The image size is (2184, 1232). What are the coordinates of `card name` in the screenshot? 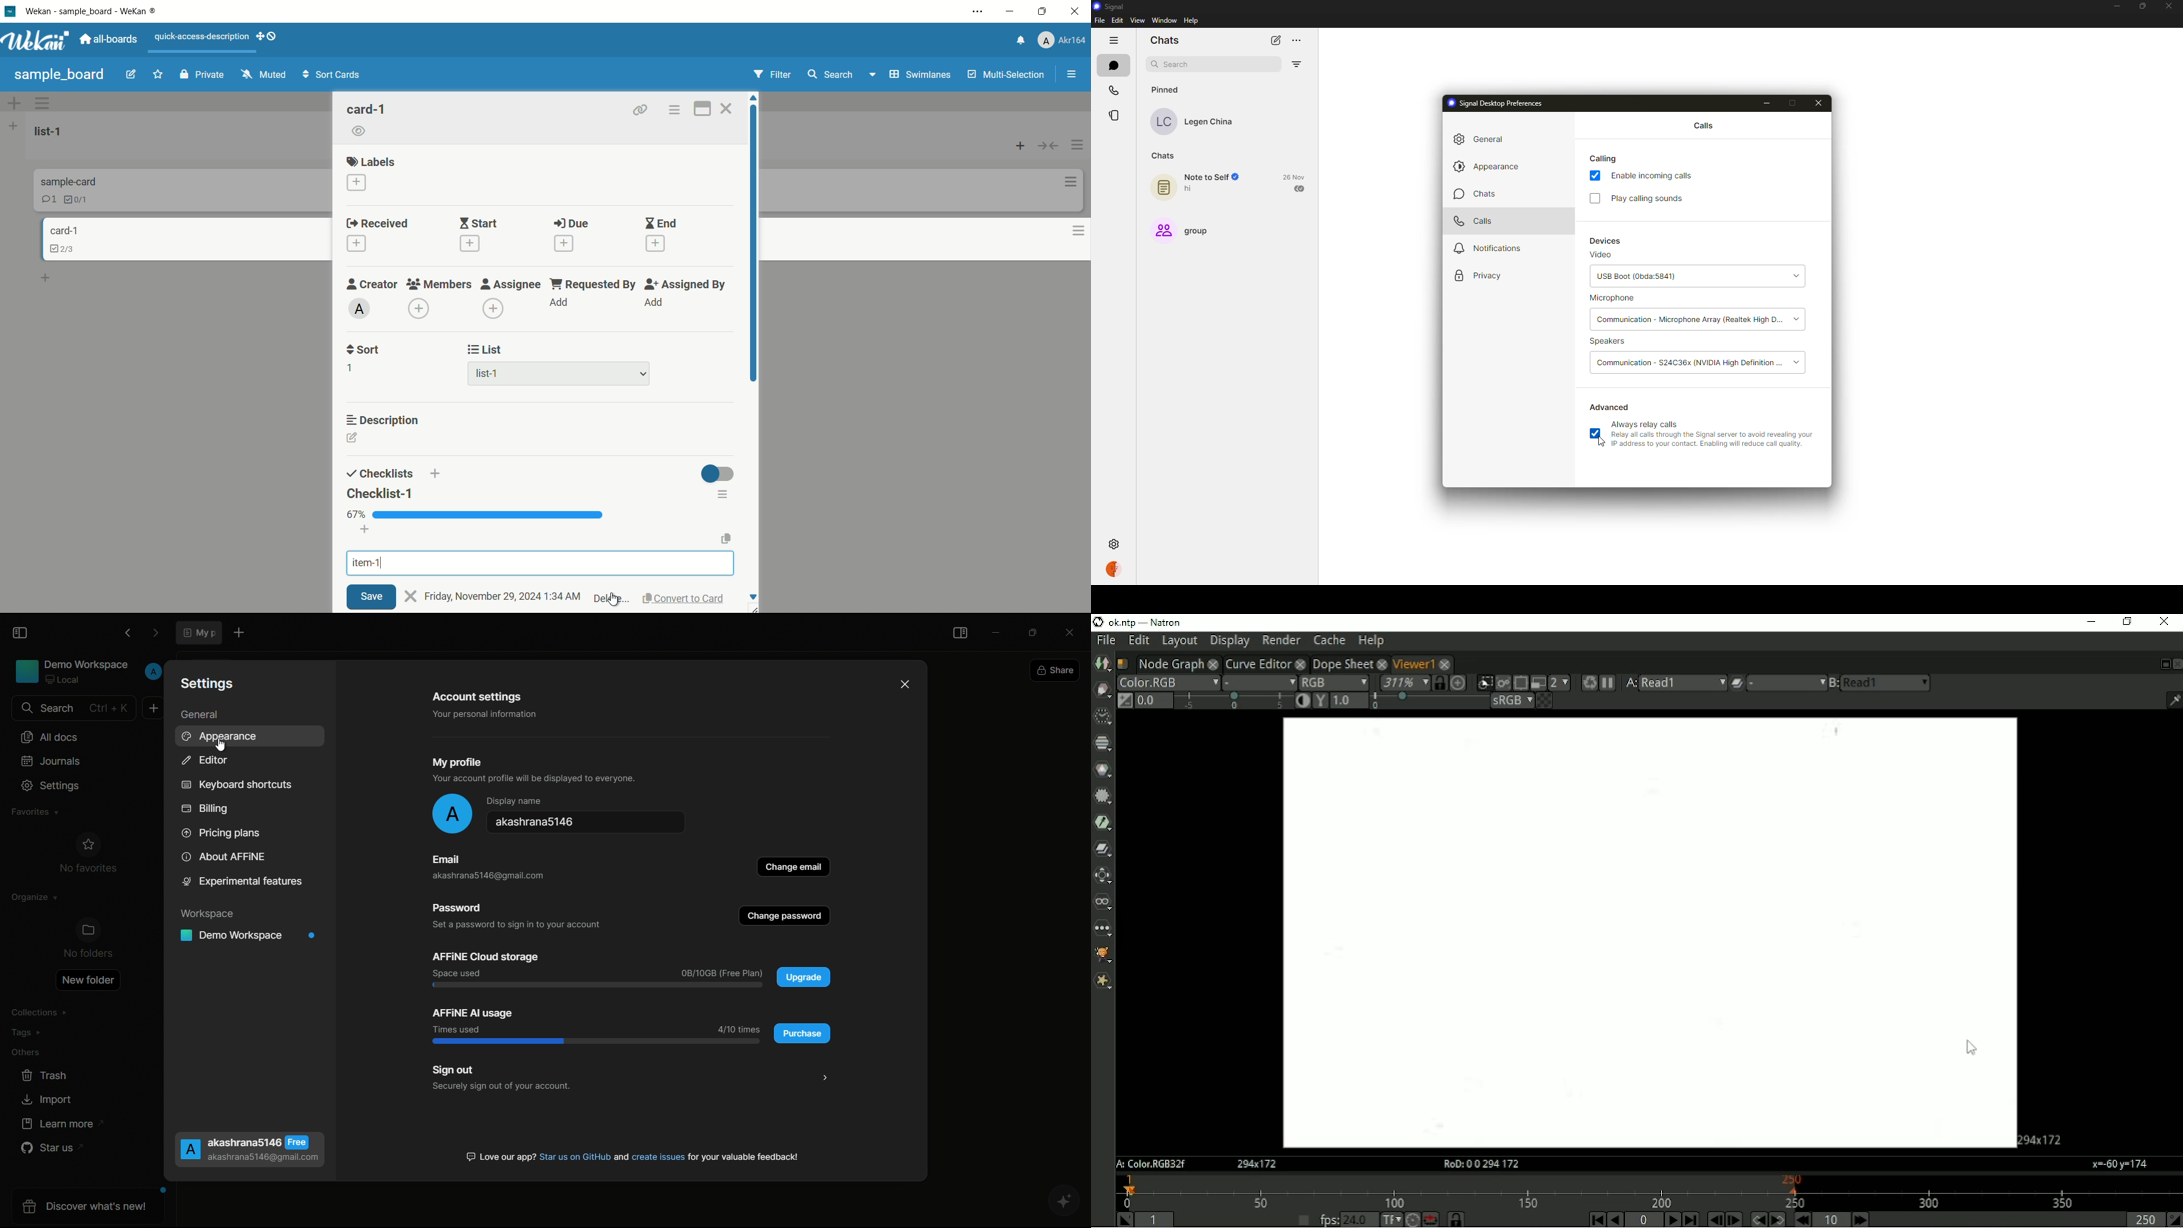 It's located at (67, 181).